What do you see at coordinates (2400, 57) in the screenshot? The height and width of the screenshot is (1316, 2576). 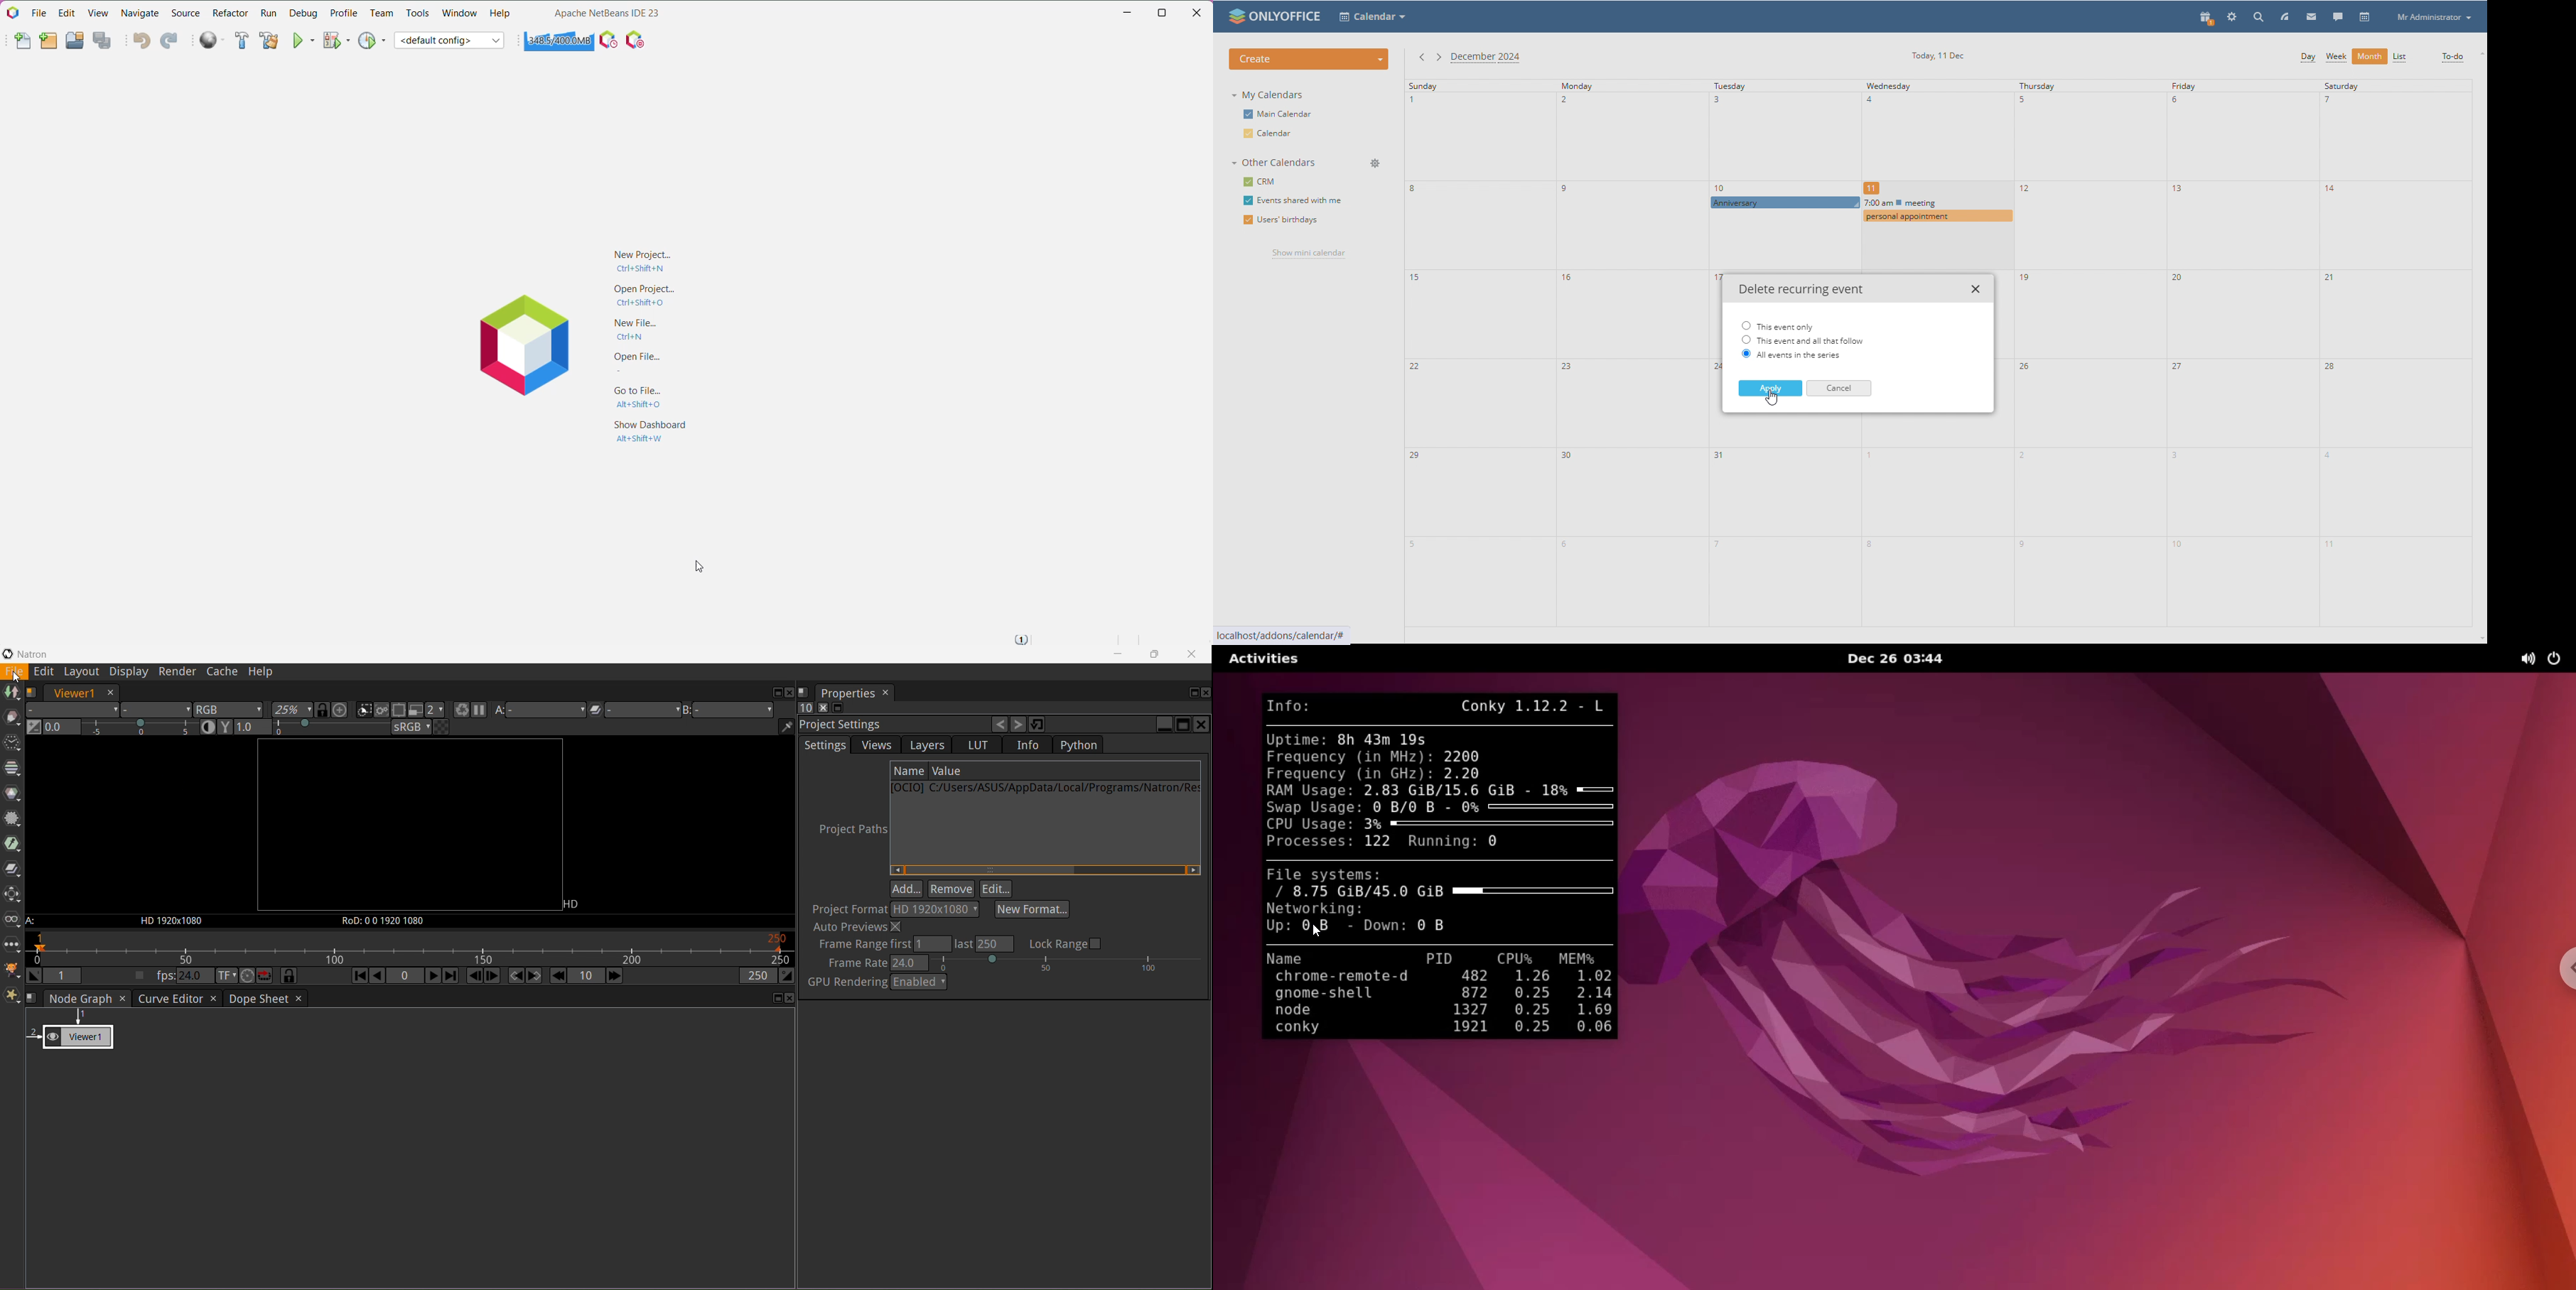 I see `list view` at bounding box center [2400, 57].